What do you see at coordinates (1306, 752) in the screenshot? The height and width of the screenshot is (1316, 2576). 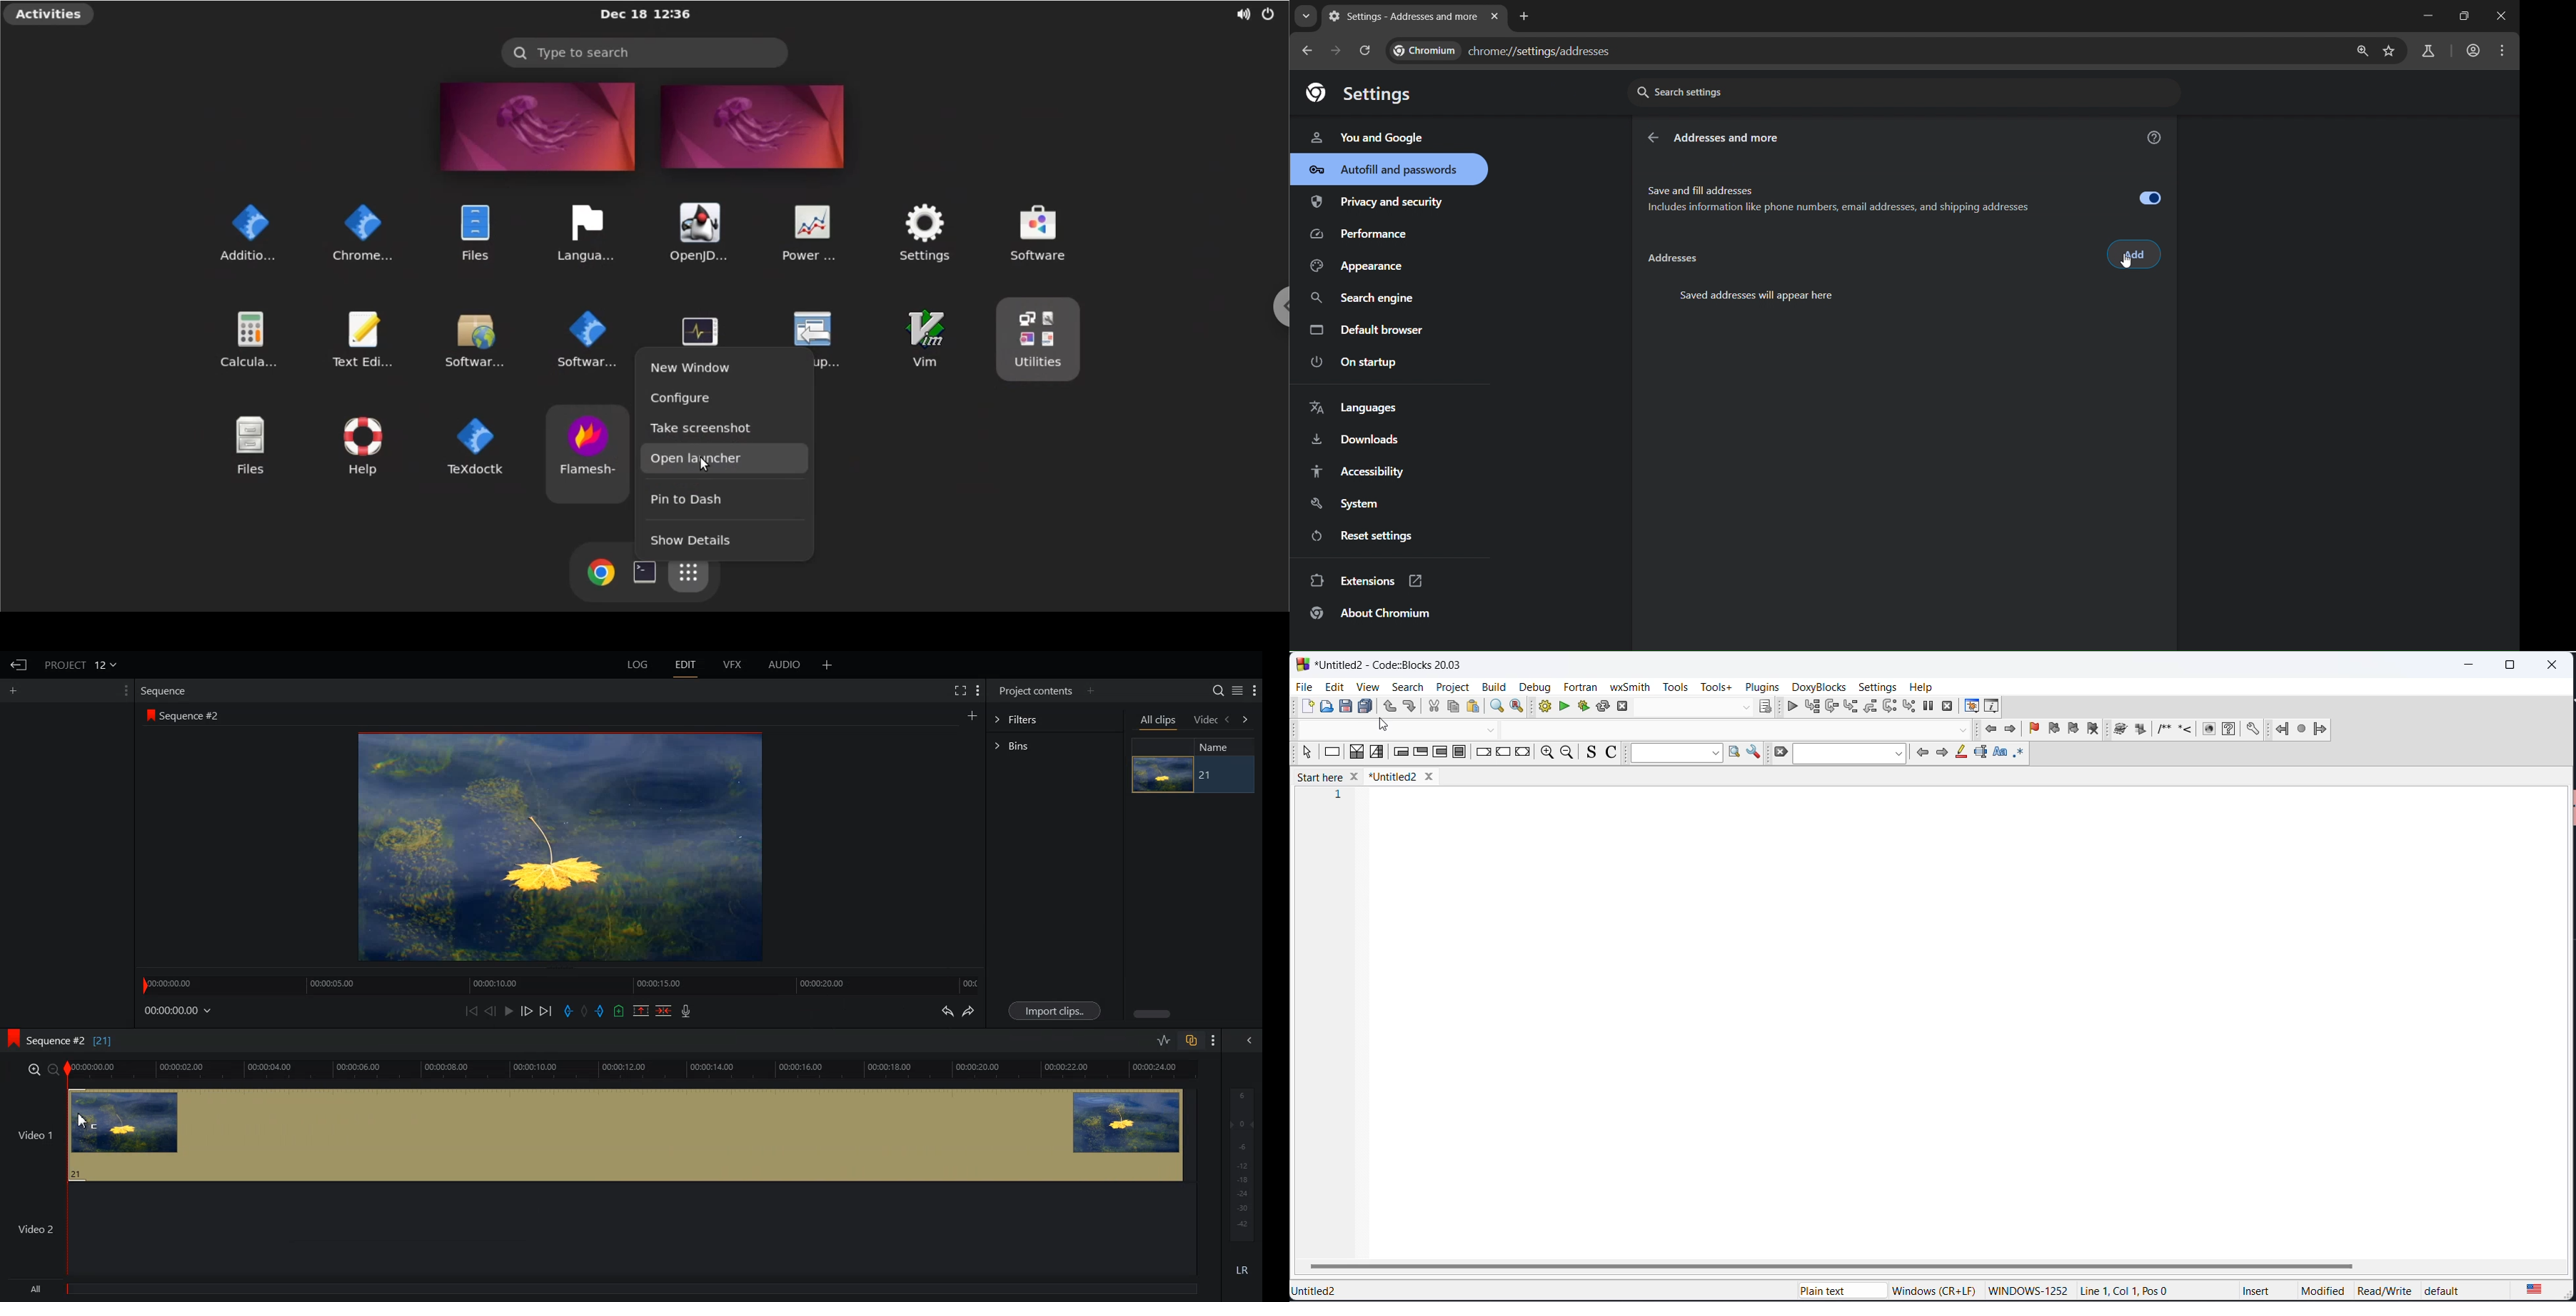 I see `select` at bounding box center [1306, 752].